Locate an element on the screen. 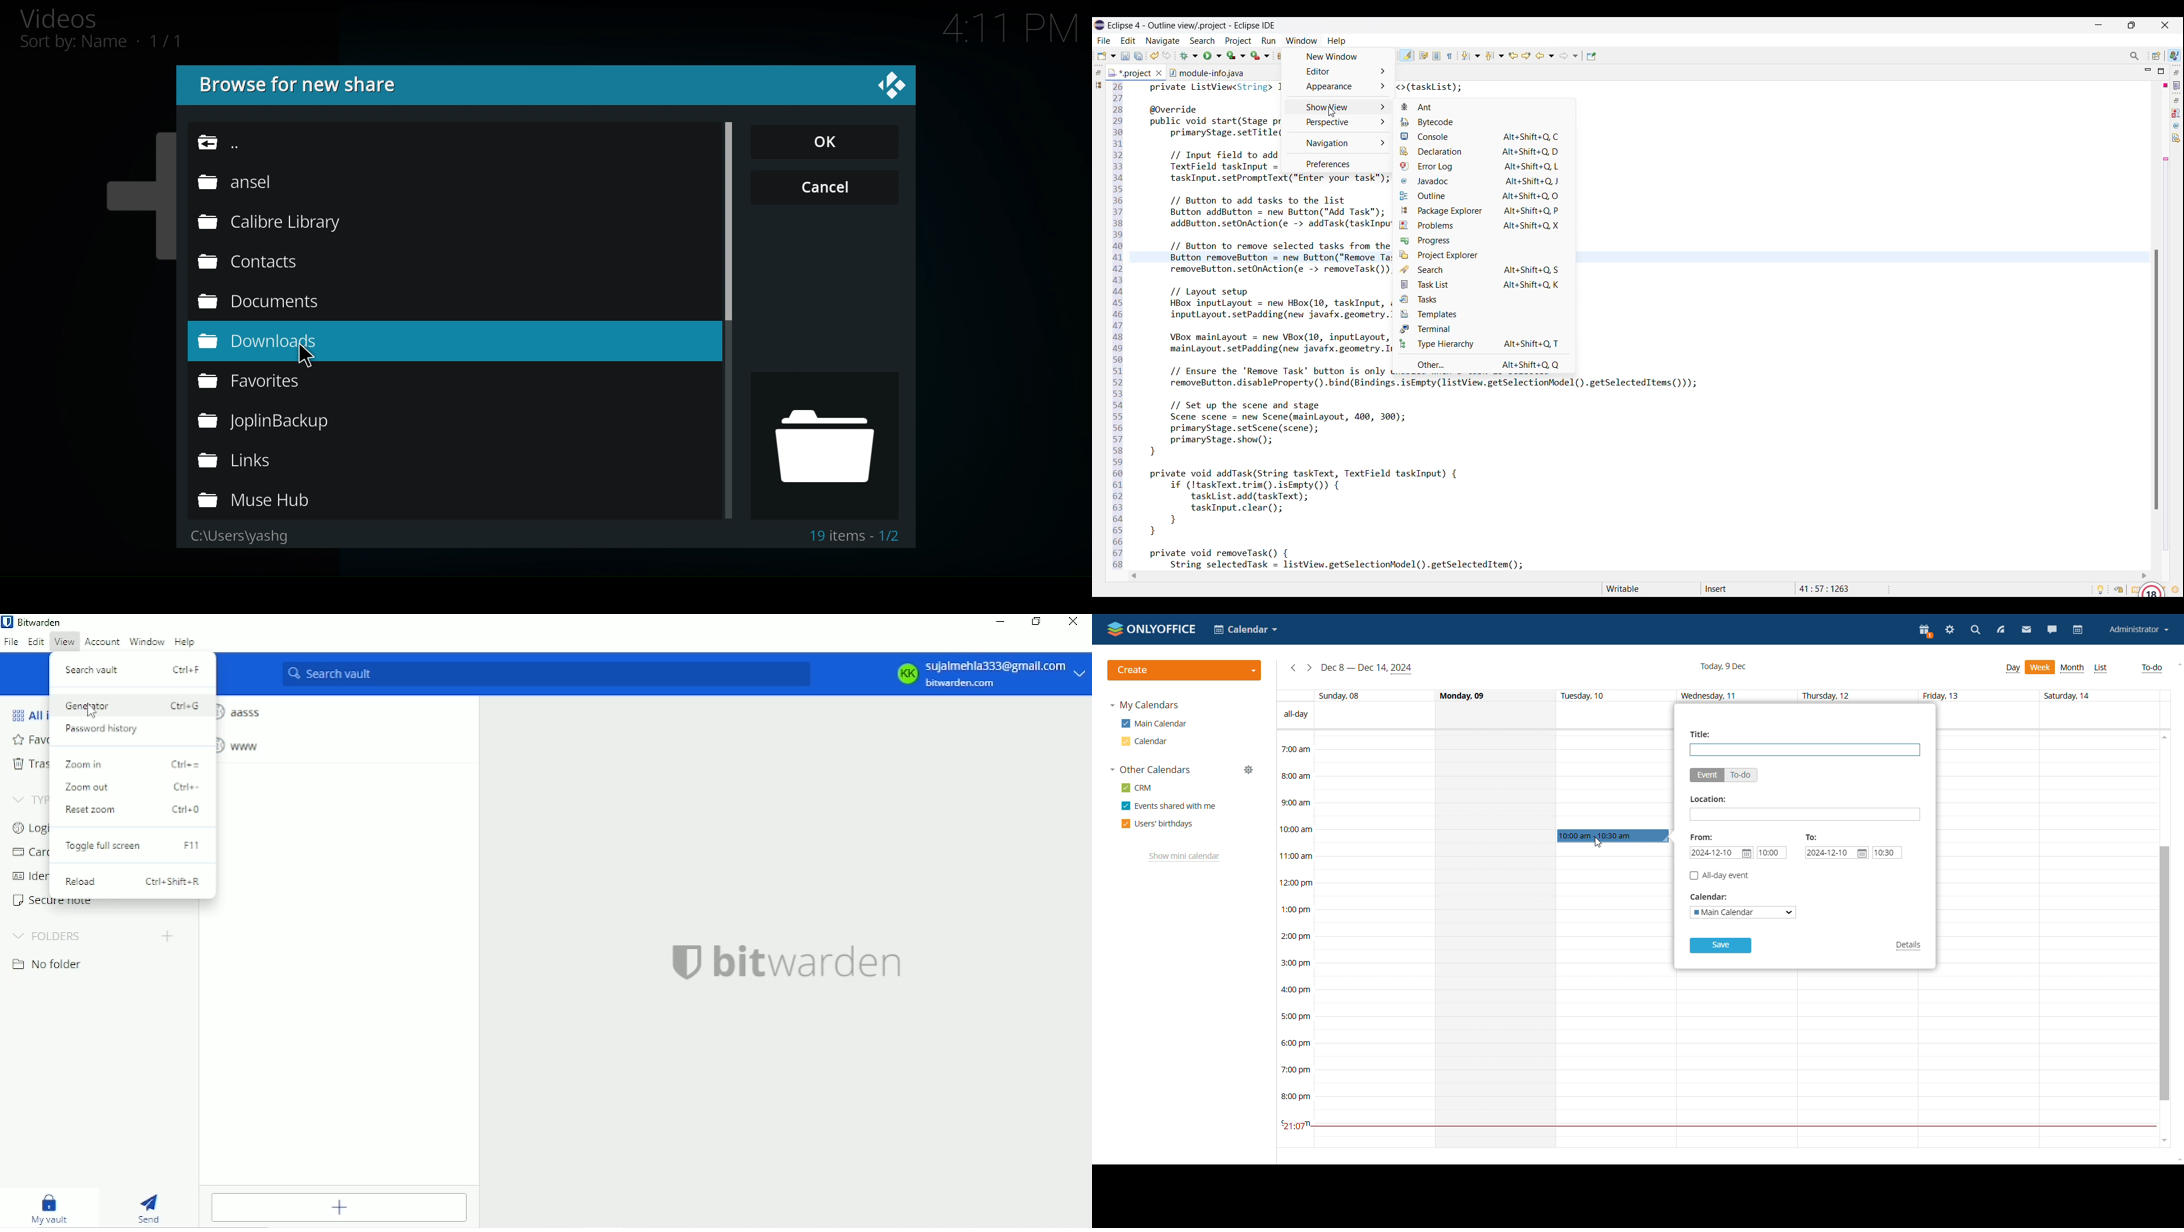 This screenshot has height=1232, width=2184. Restore is located at coordinates (2177, 72).